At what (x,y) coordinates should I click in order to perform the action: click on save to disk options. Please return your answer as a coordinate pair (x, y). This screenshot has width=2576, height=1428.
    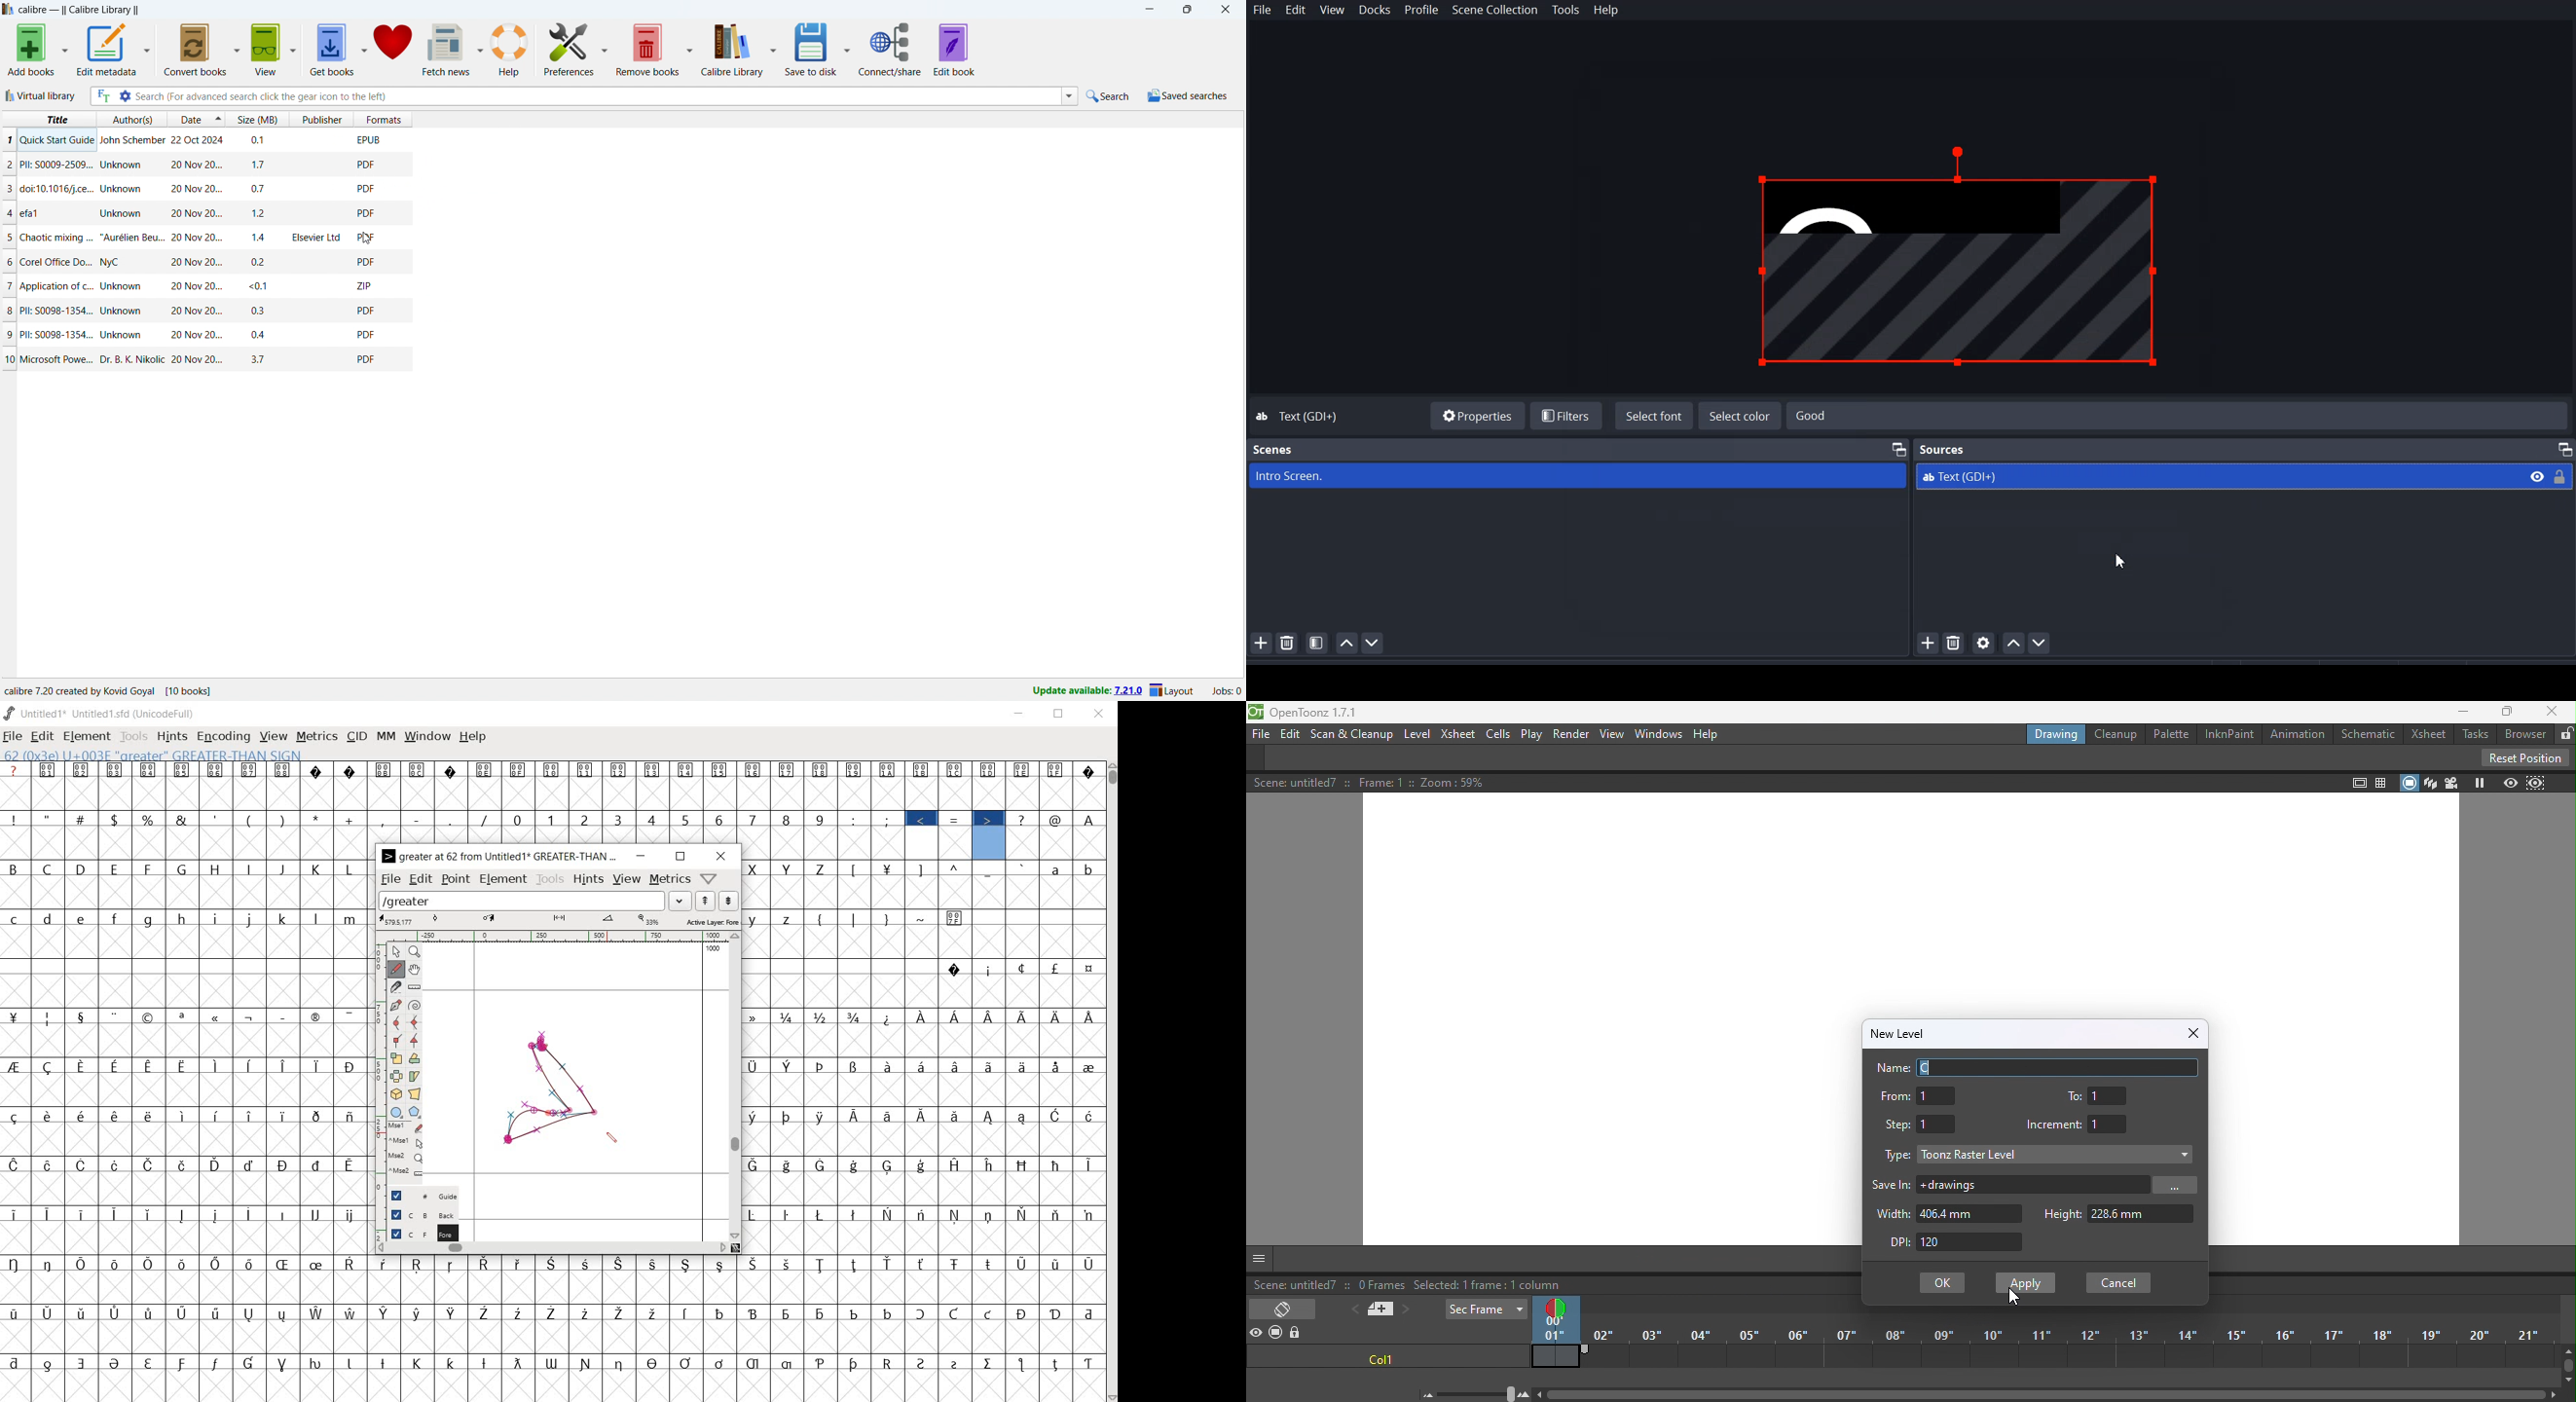
    Looking at the image, I should click on (847, 50).